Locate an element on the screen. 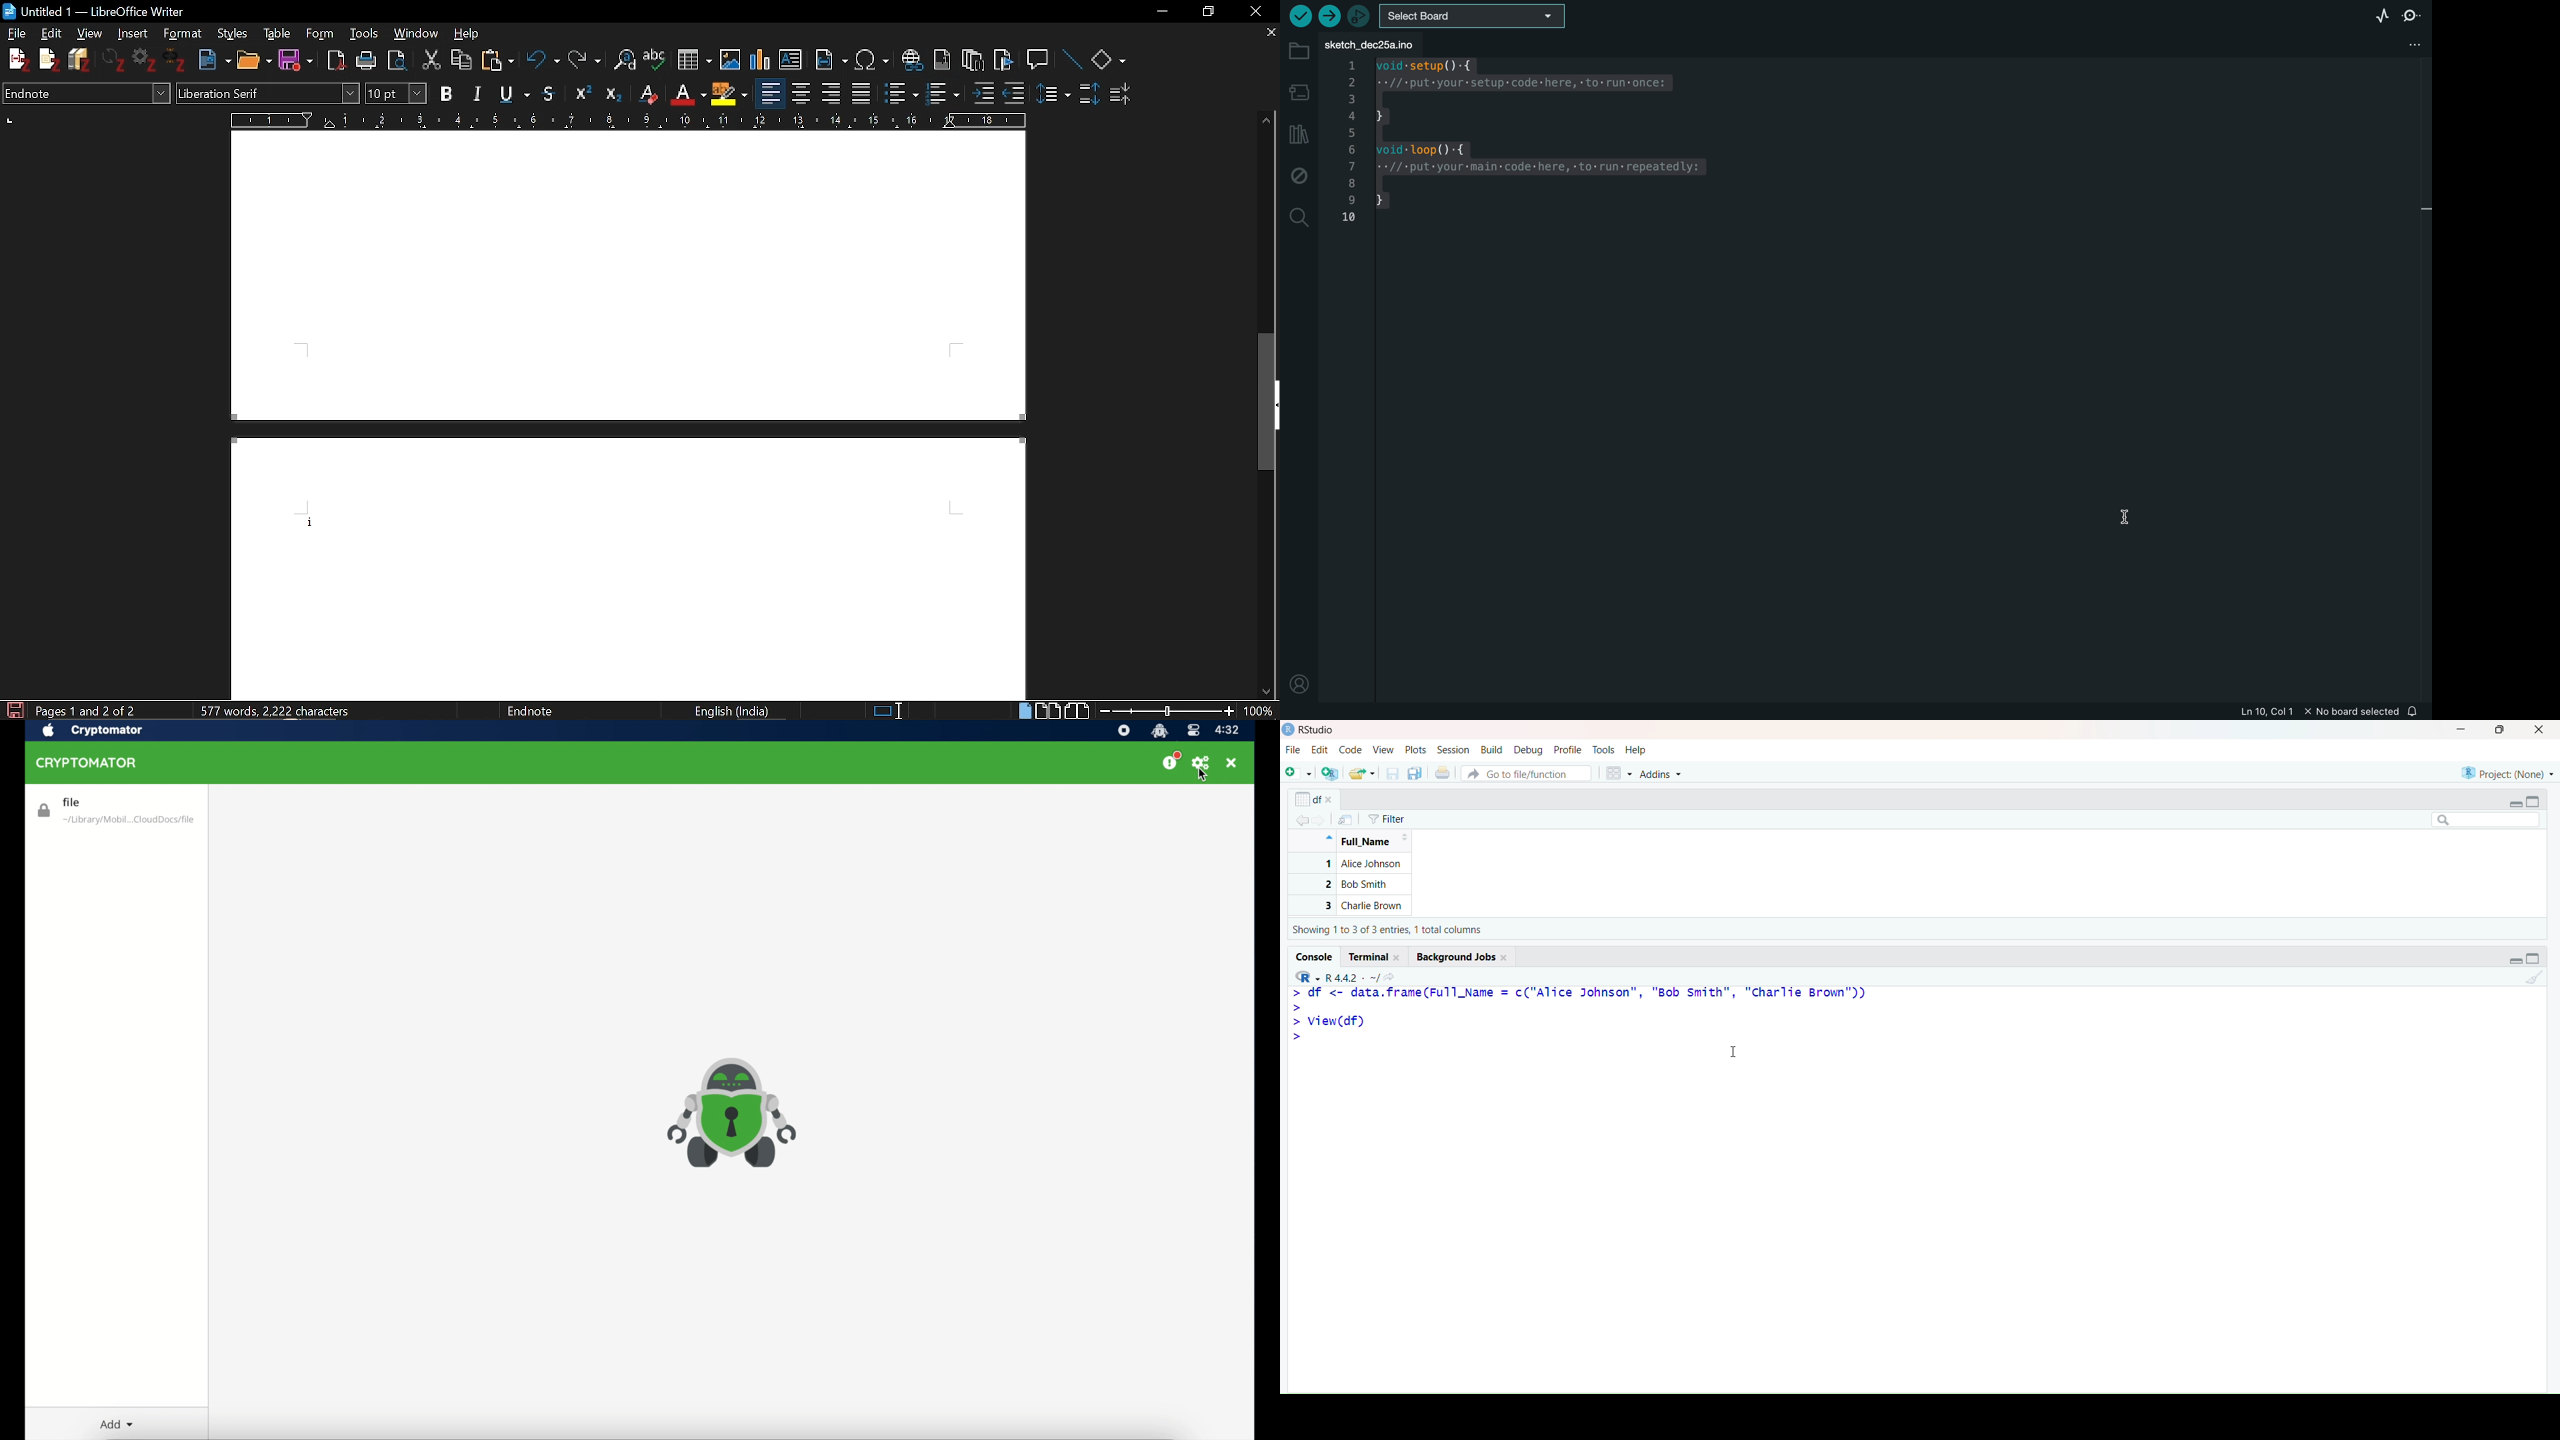 The height and width of the screenshot is (1456, 2576). View the current working directory is located at coordinates (1395, 976).